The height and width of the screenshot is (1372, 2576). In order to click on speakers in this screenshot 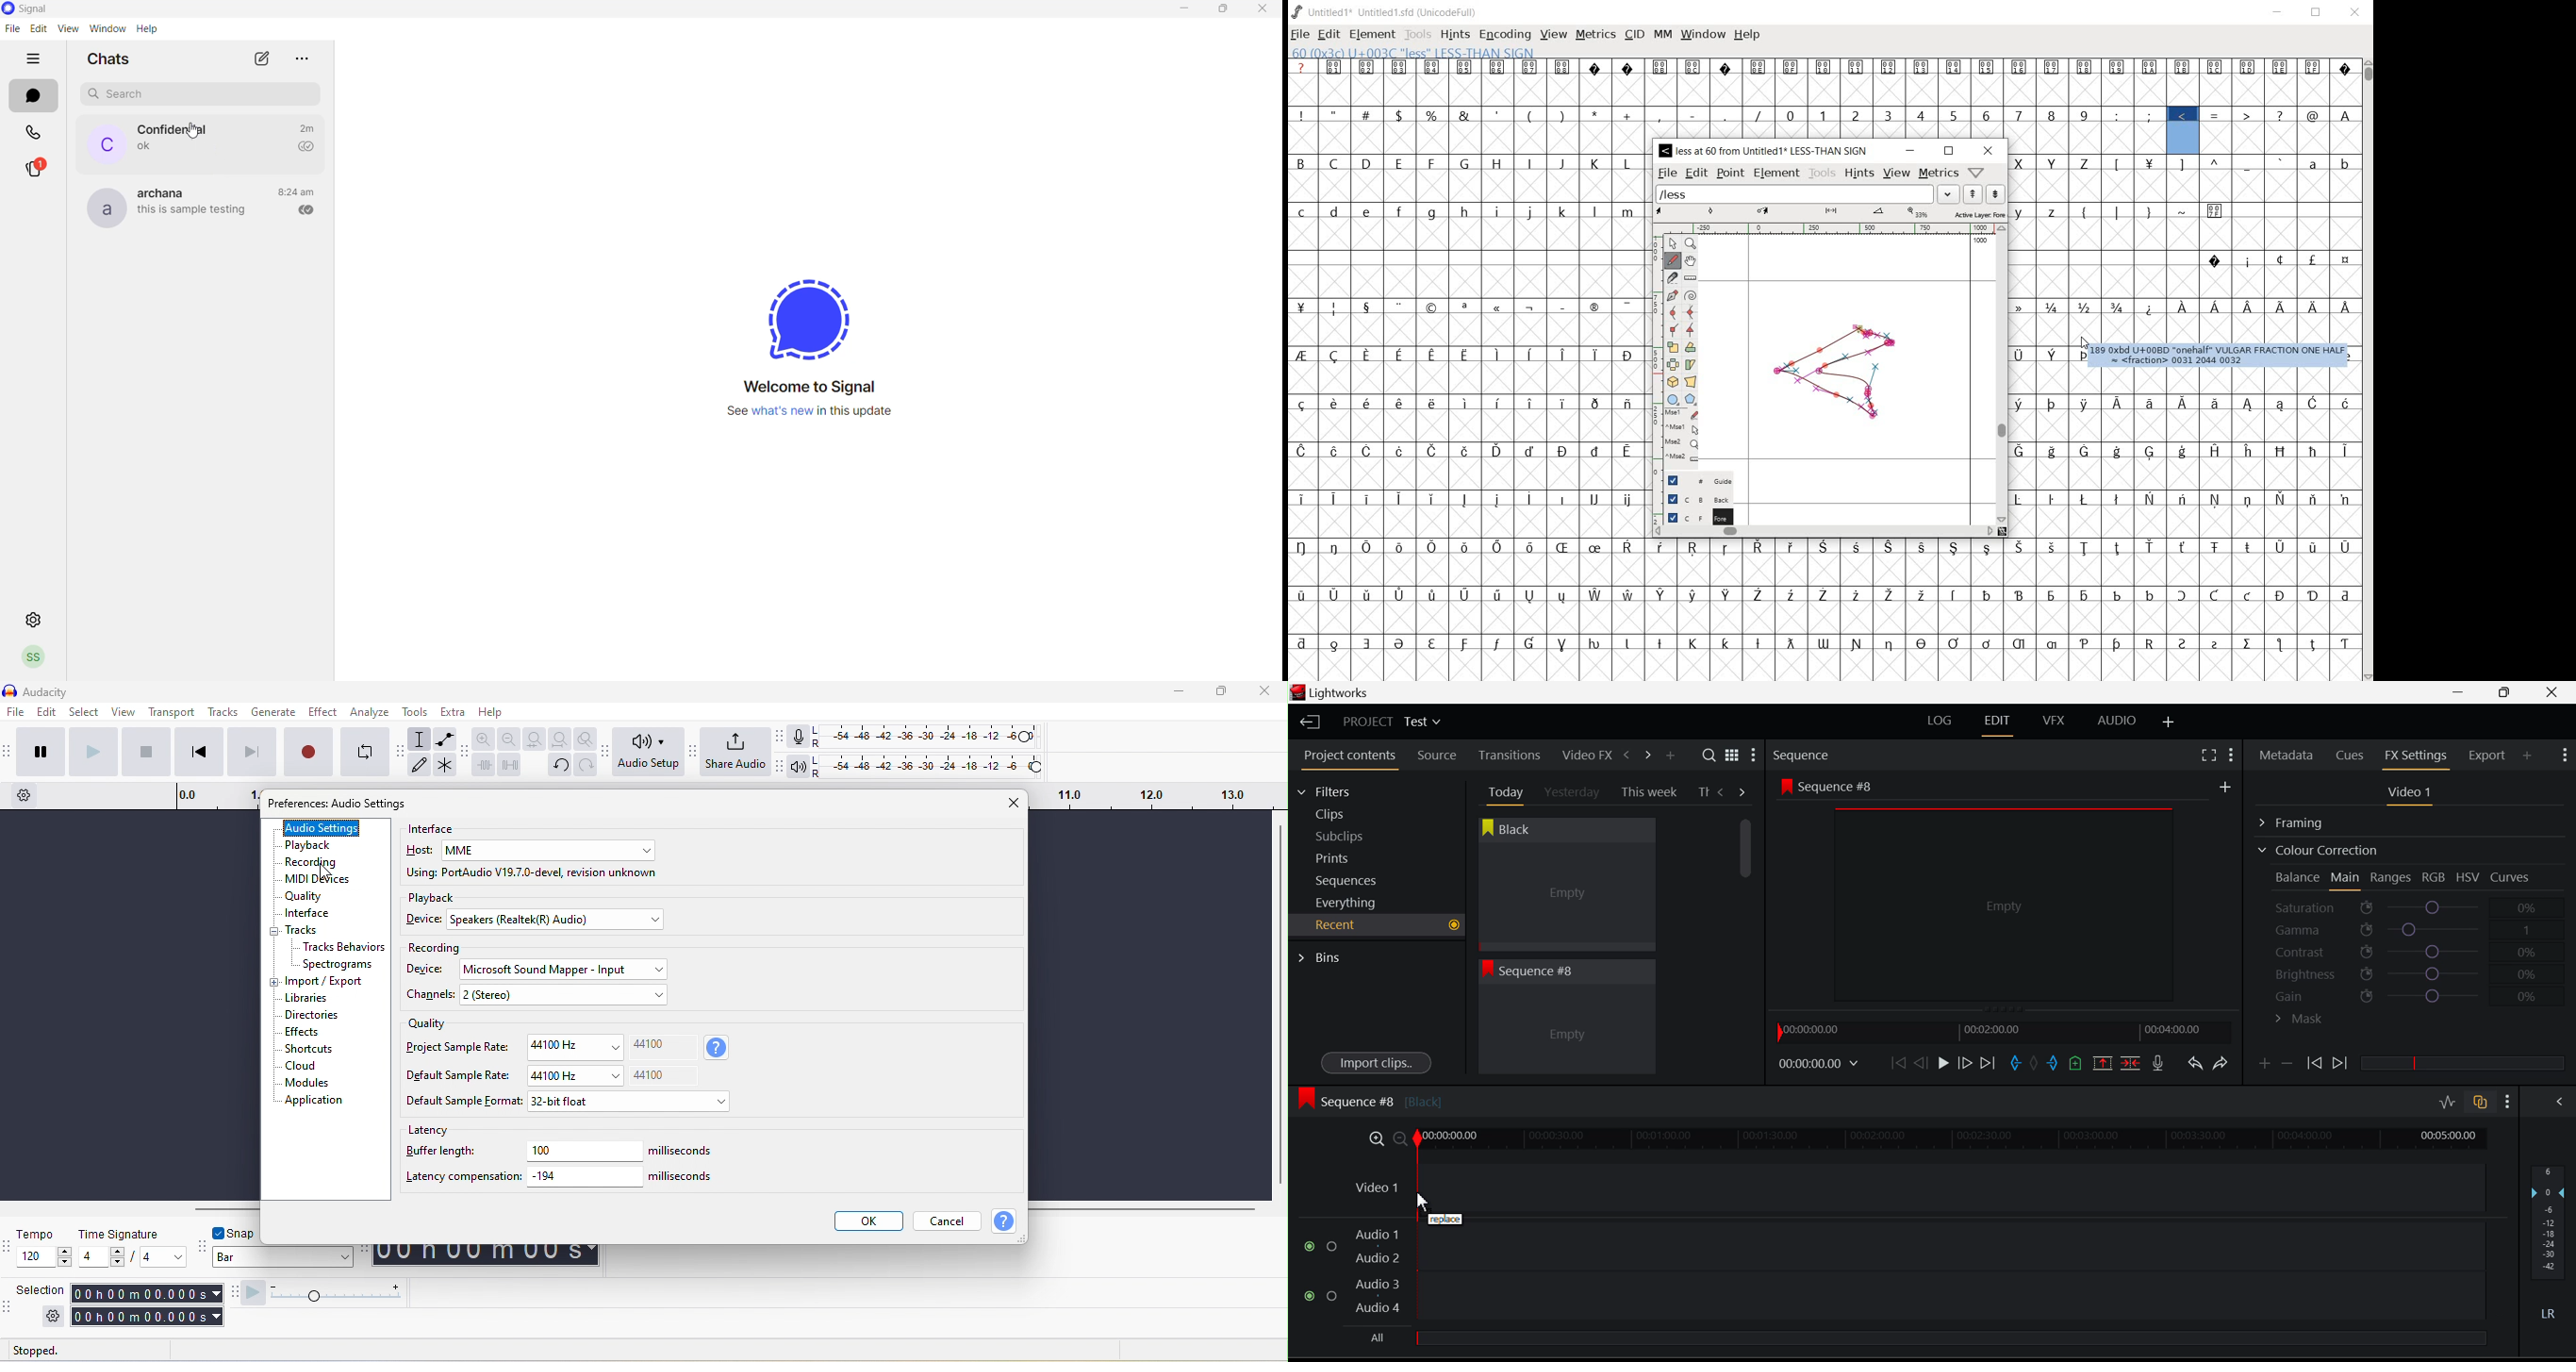, I will do `click(565, 918)`.